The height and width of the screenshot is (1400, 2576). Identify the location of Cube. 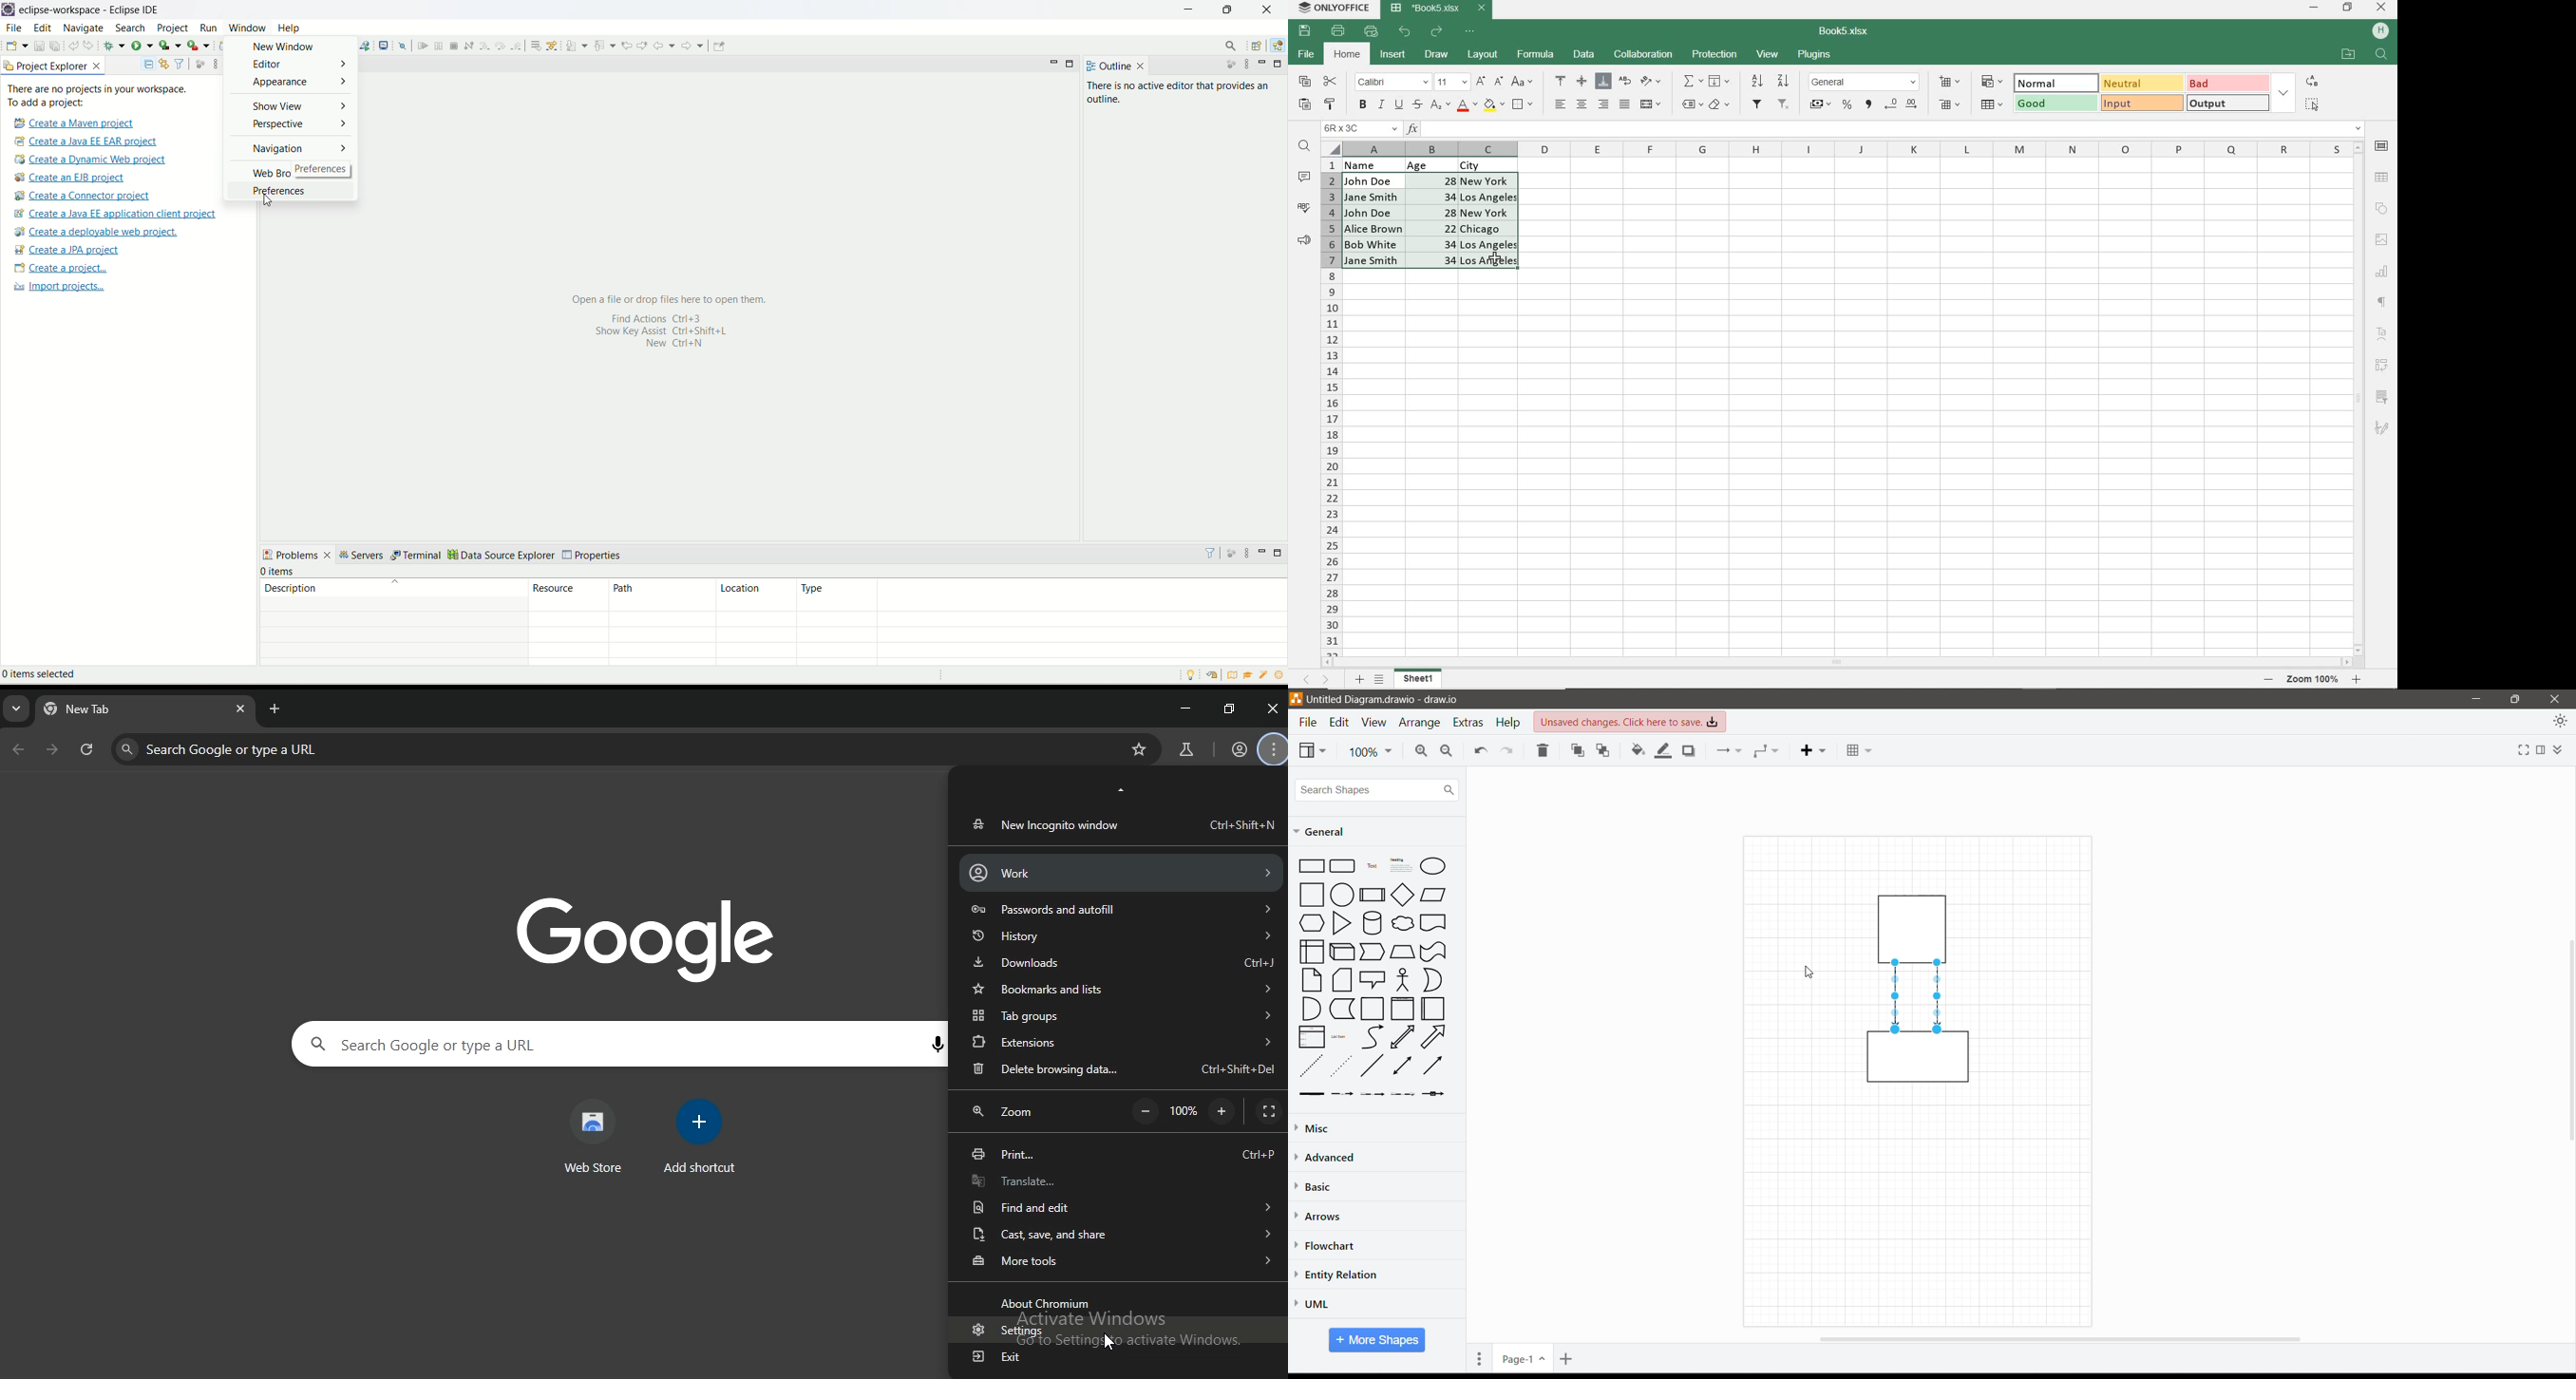
(1341, 951).